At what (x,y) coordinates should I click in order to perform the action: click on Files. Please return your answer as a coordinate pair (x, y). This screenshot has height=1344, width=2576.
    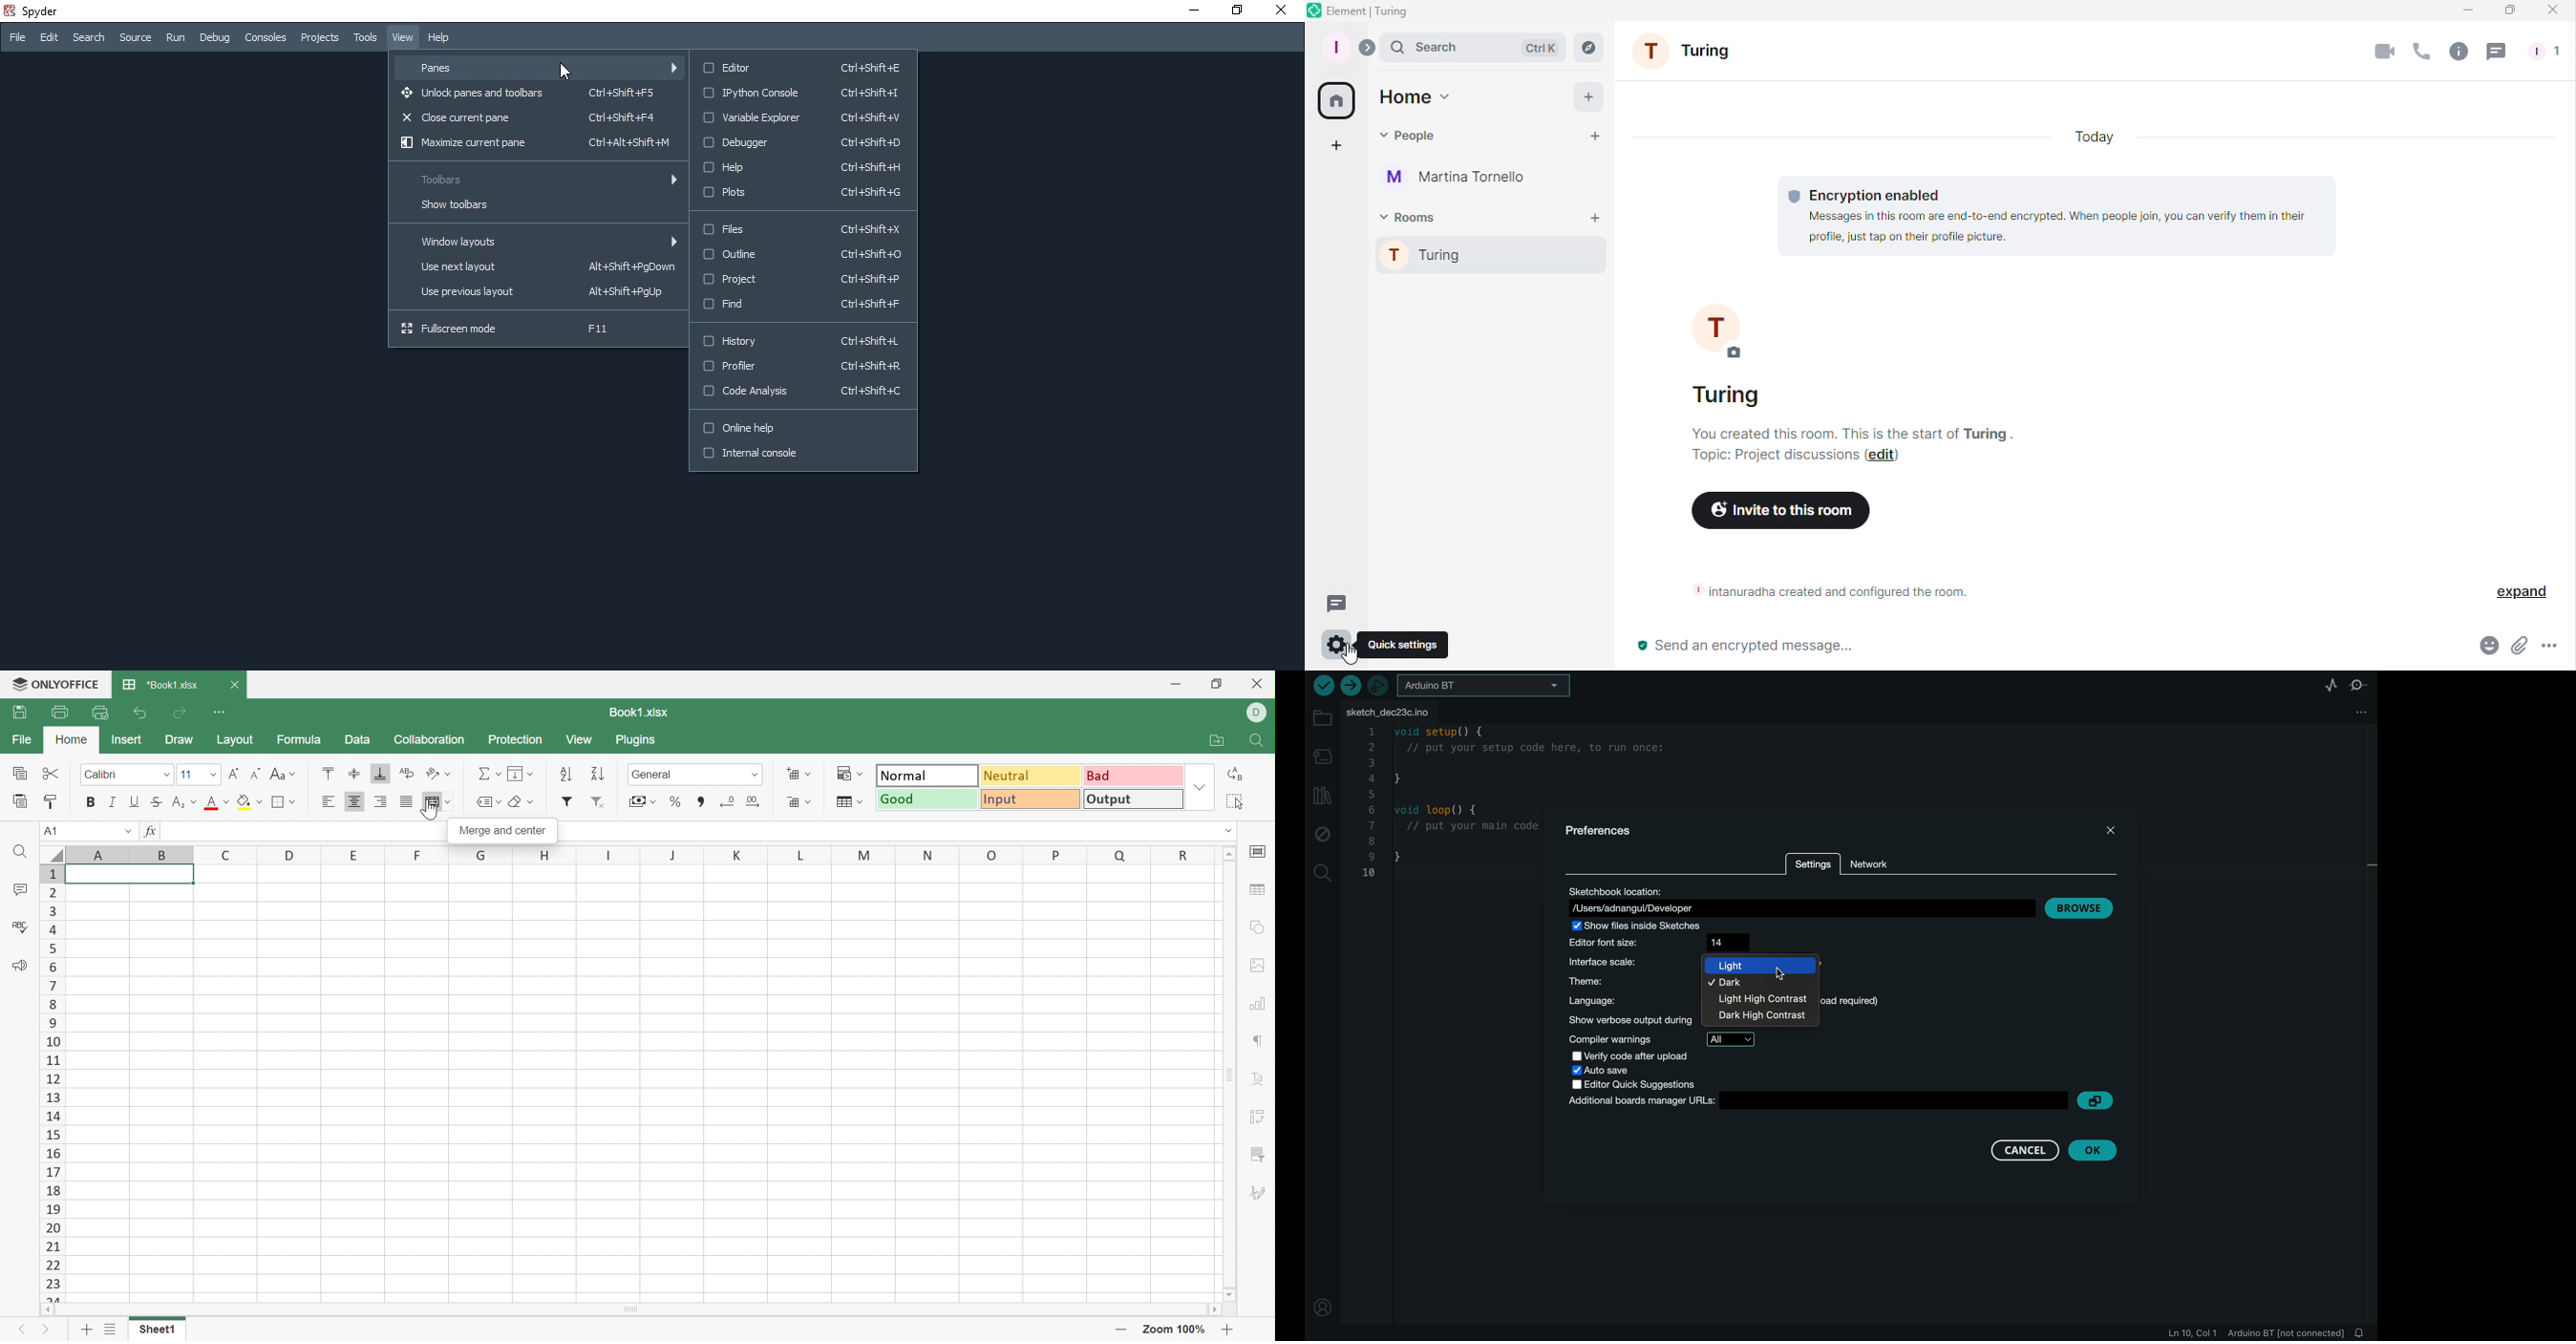
    Looking at the image, I should click on (804, 230).